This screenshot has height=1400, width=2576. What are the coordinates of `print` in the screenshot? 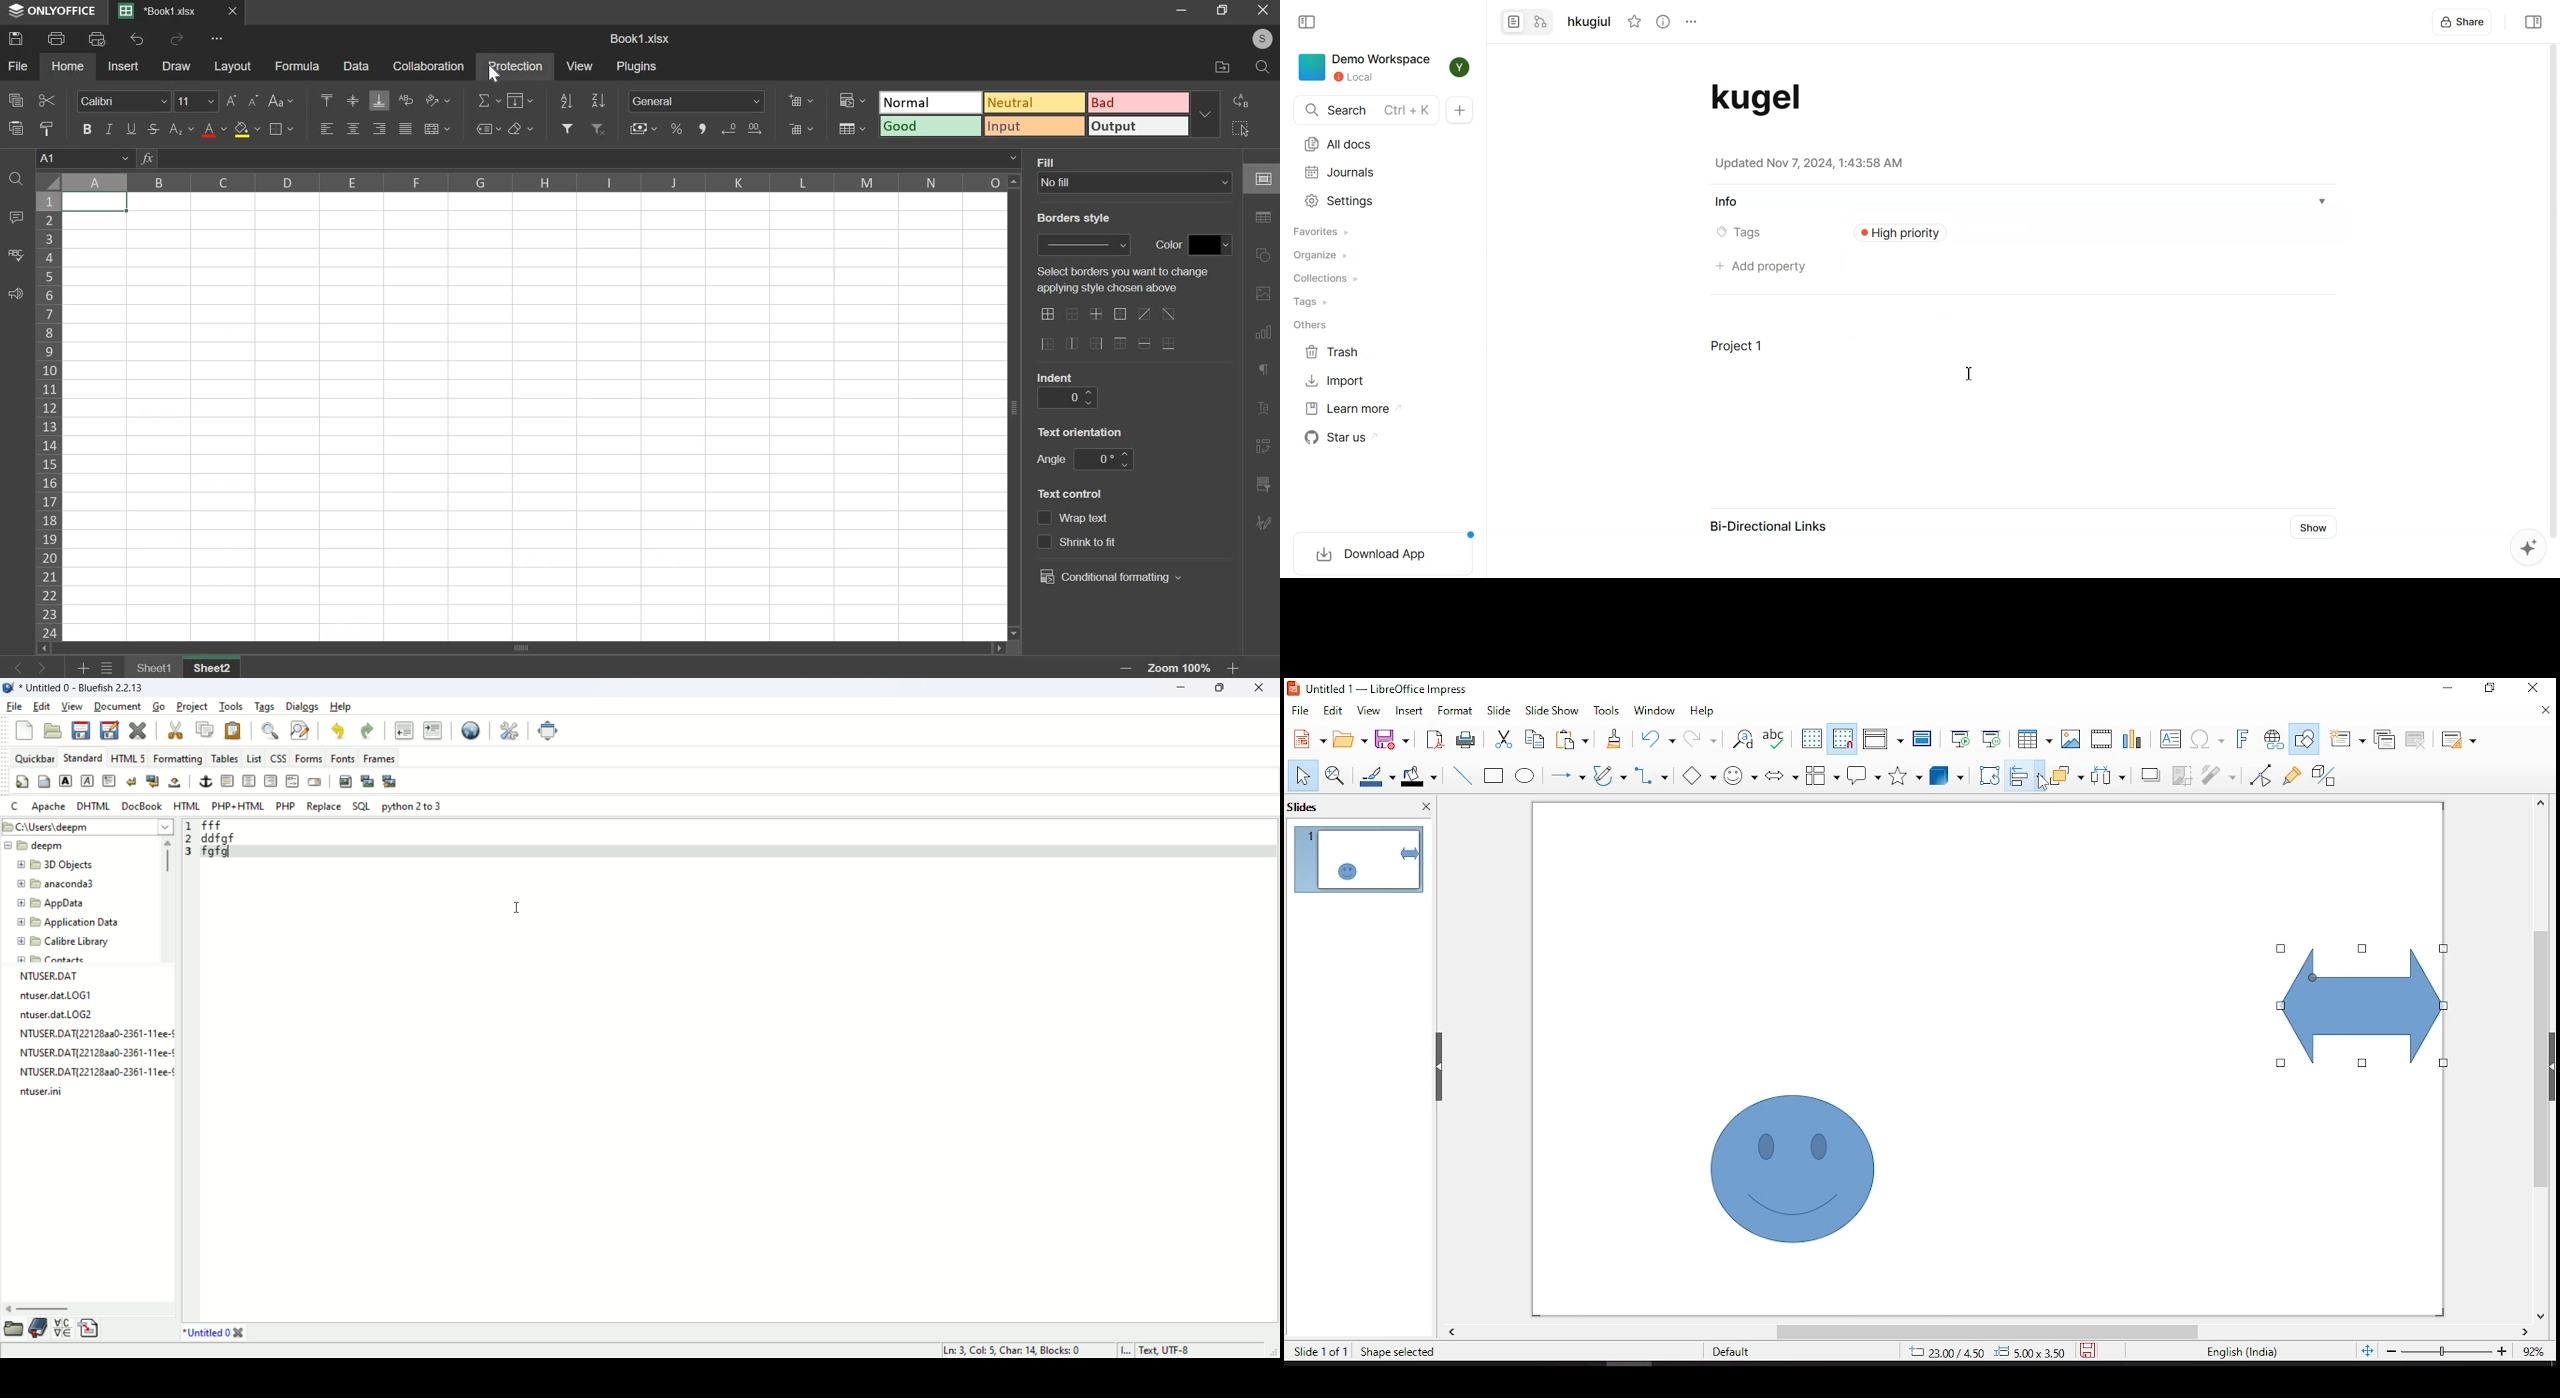 It's located at (57, 37).